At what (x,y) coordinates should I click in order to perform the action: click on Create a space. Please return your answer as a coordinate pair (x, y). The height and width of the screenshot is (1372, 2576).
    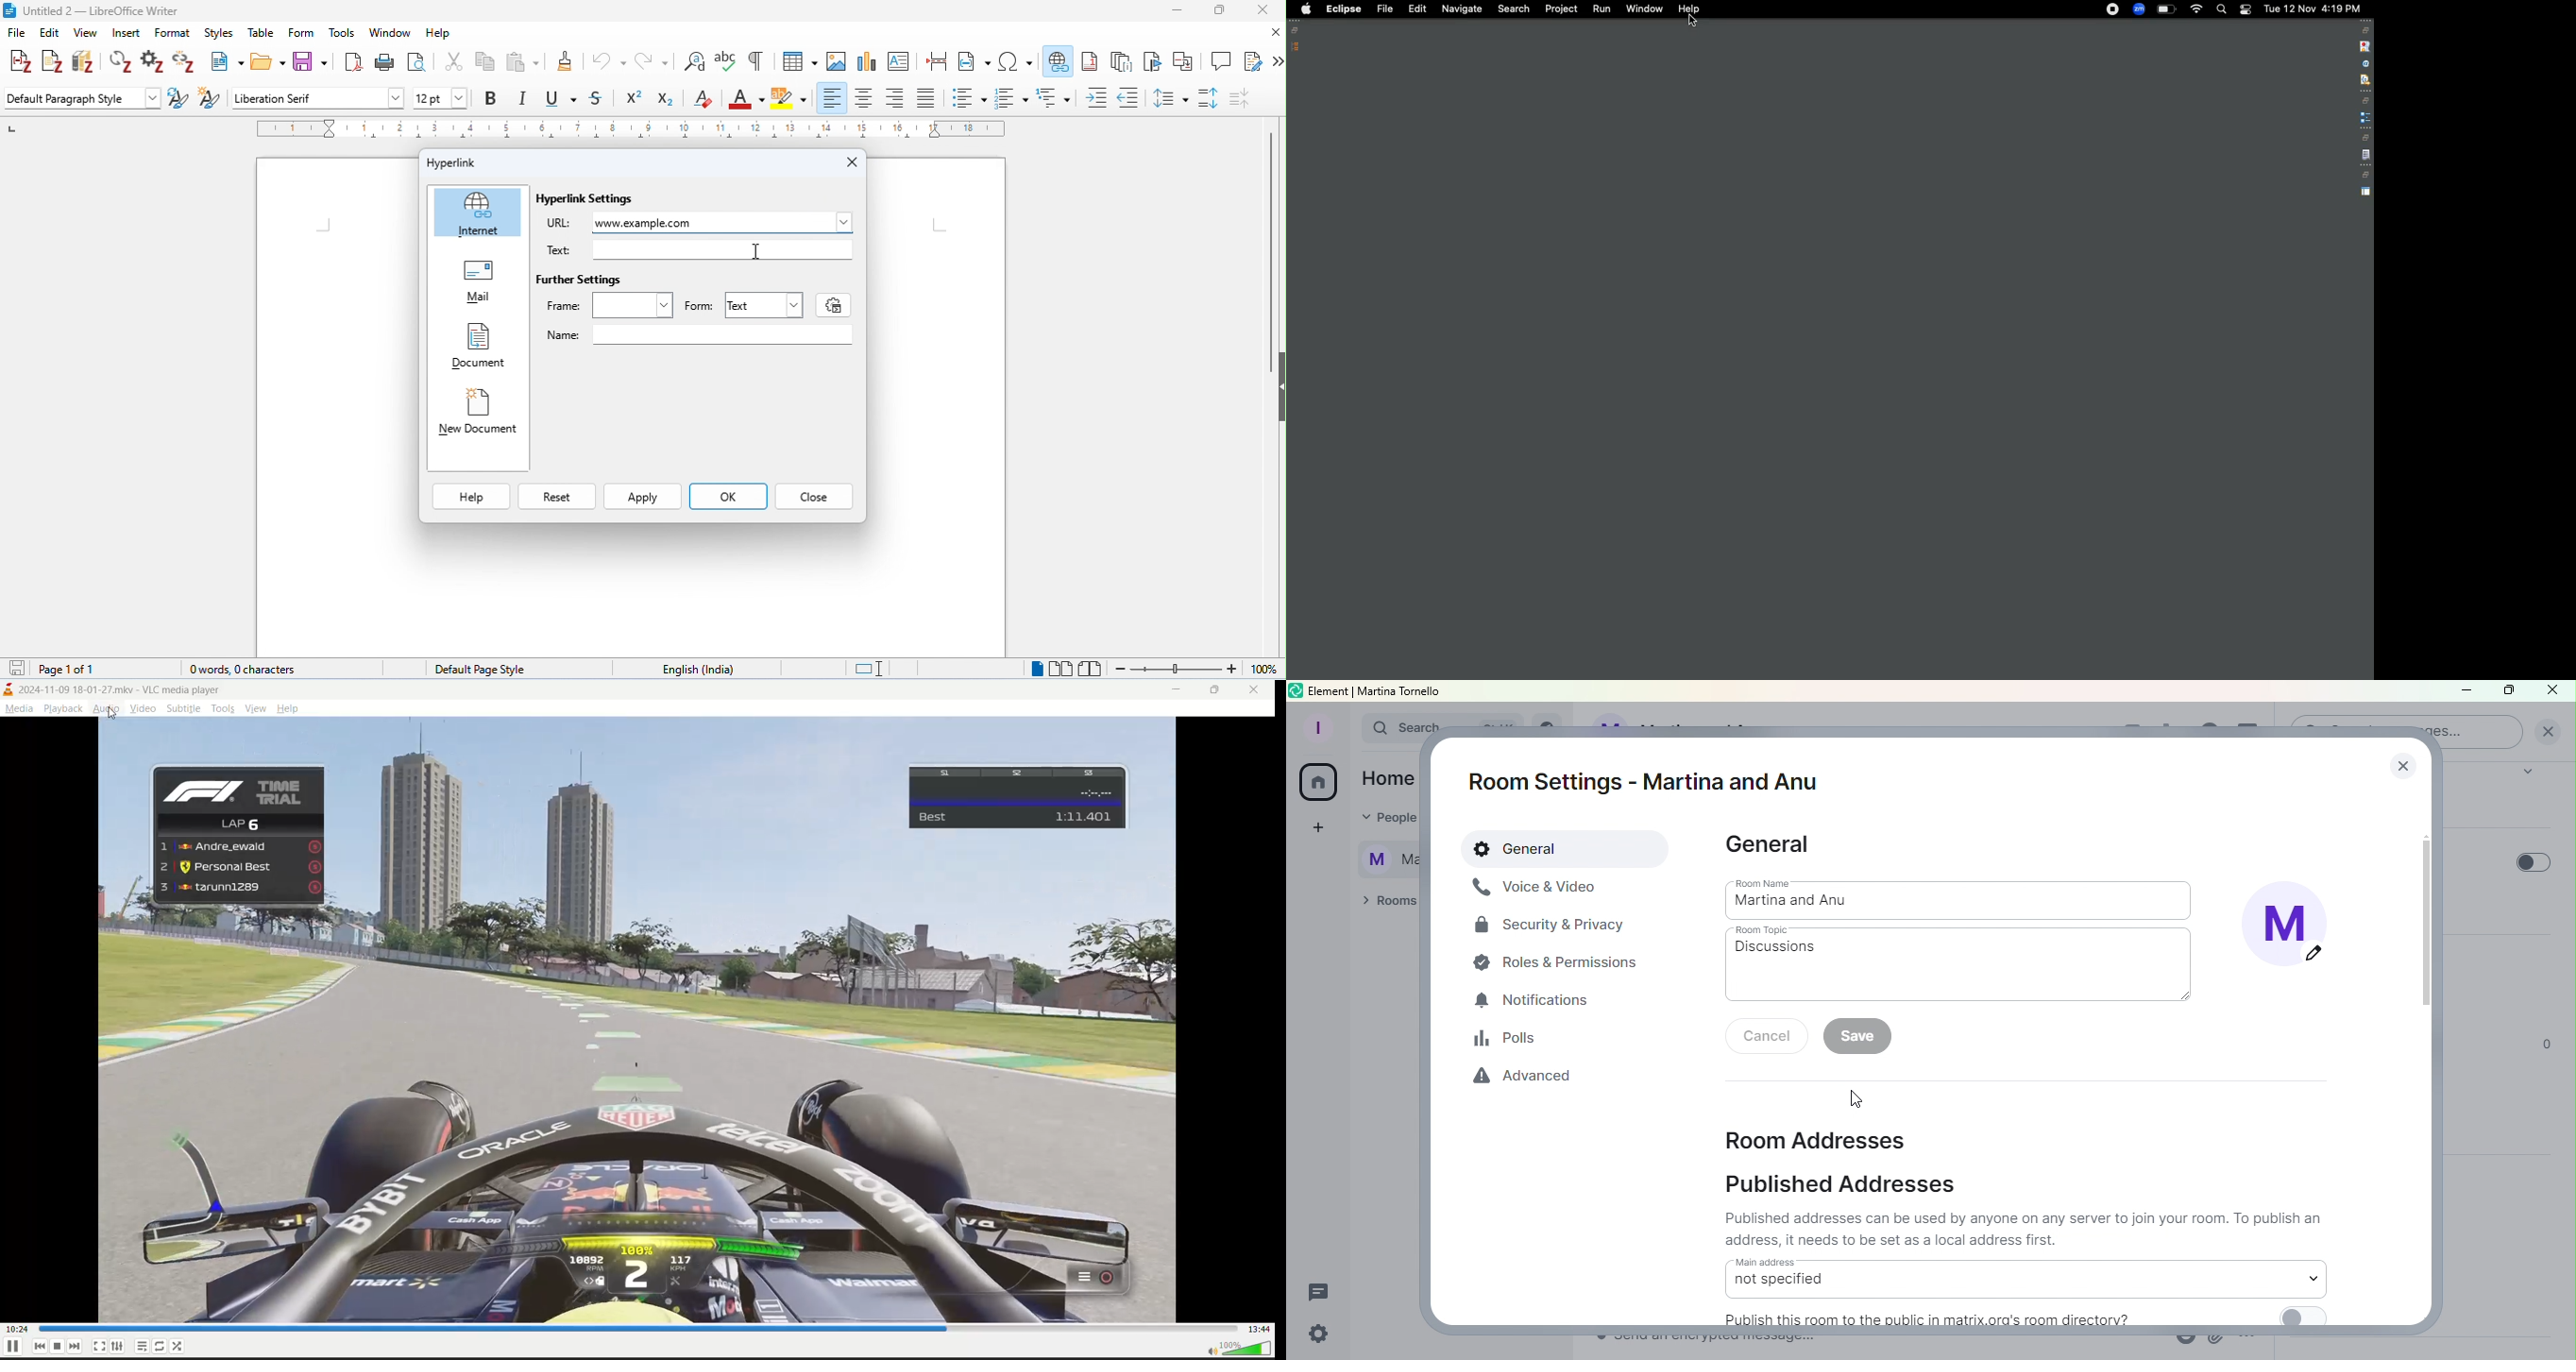
    Looking at the image, I should click on (1315, 830).